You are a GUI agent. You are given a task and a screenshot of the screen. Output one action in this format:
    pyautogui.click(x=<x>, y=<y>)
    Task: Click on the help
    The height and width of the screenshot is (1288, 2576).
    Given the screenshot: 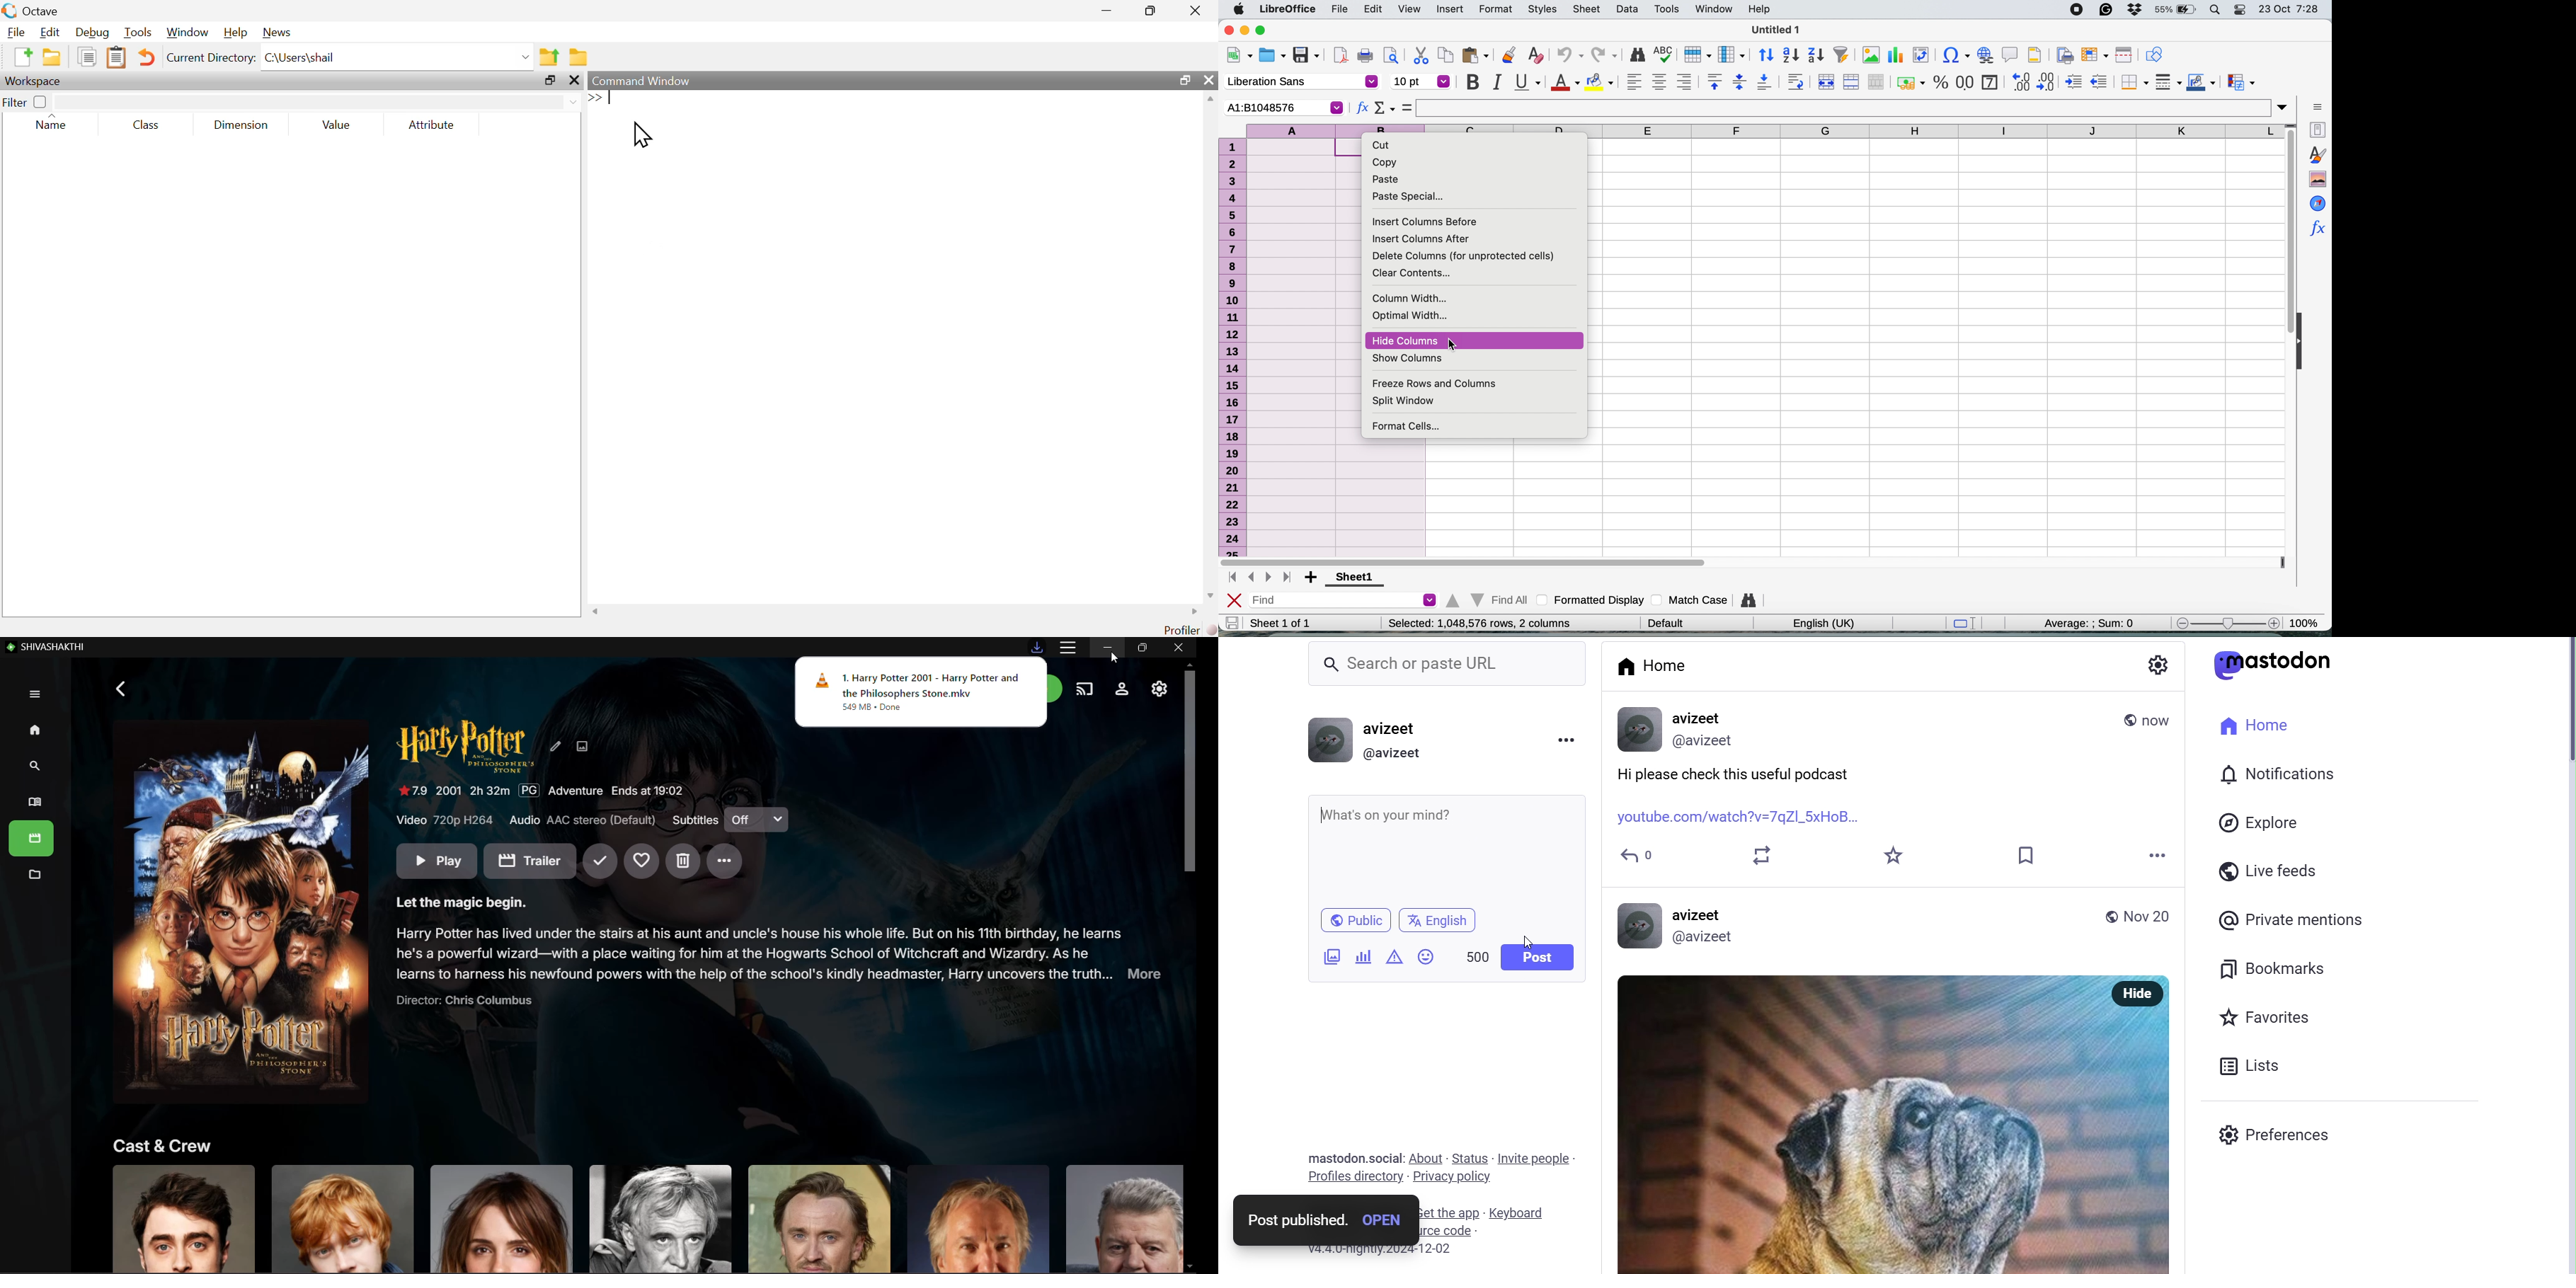 What is the action you would take?
    pyautogui.click(x=1757, y=10)
    